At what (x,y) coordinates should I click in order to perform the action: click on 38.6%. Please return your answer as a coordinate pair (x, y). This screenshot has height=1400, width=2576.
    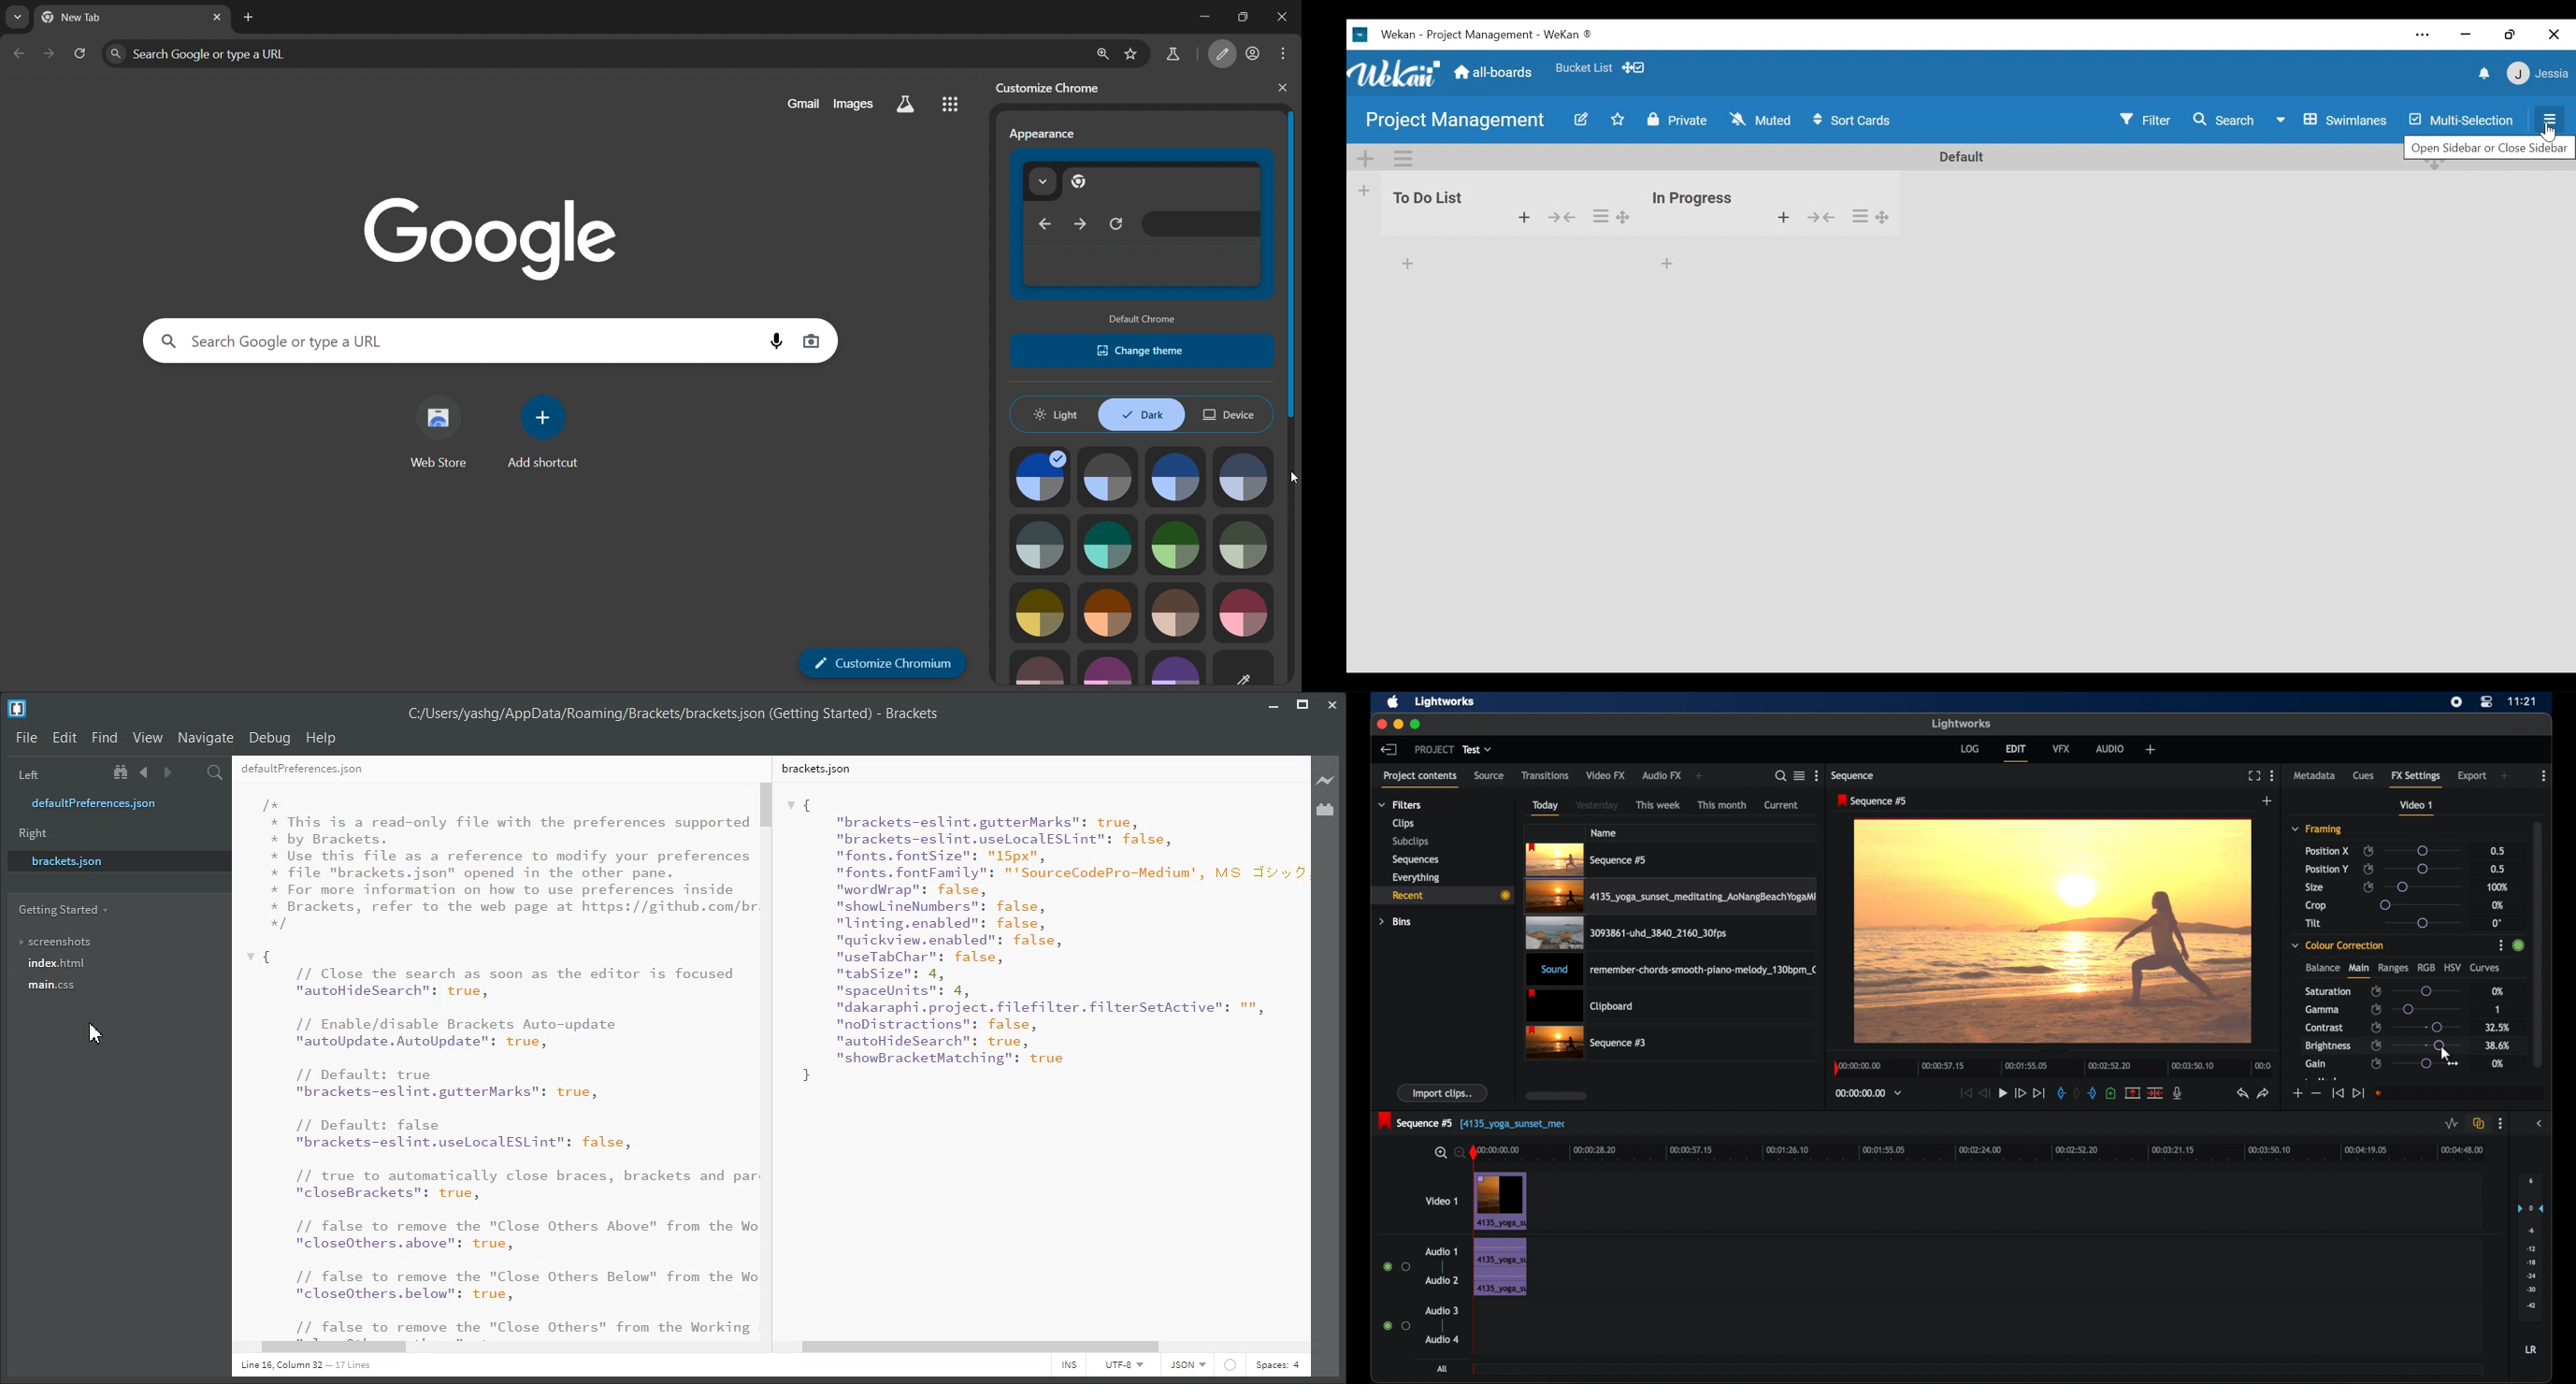
    Looking at the image, I should click on (2496, 1046).